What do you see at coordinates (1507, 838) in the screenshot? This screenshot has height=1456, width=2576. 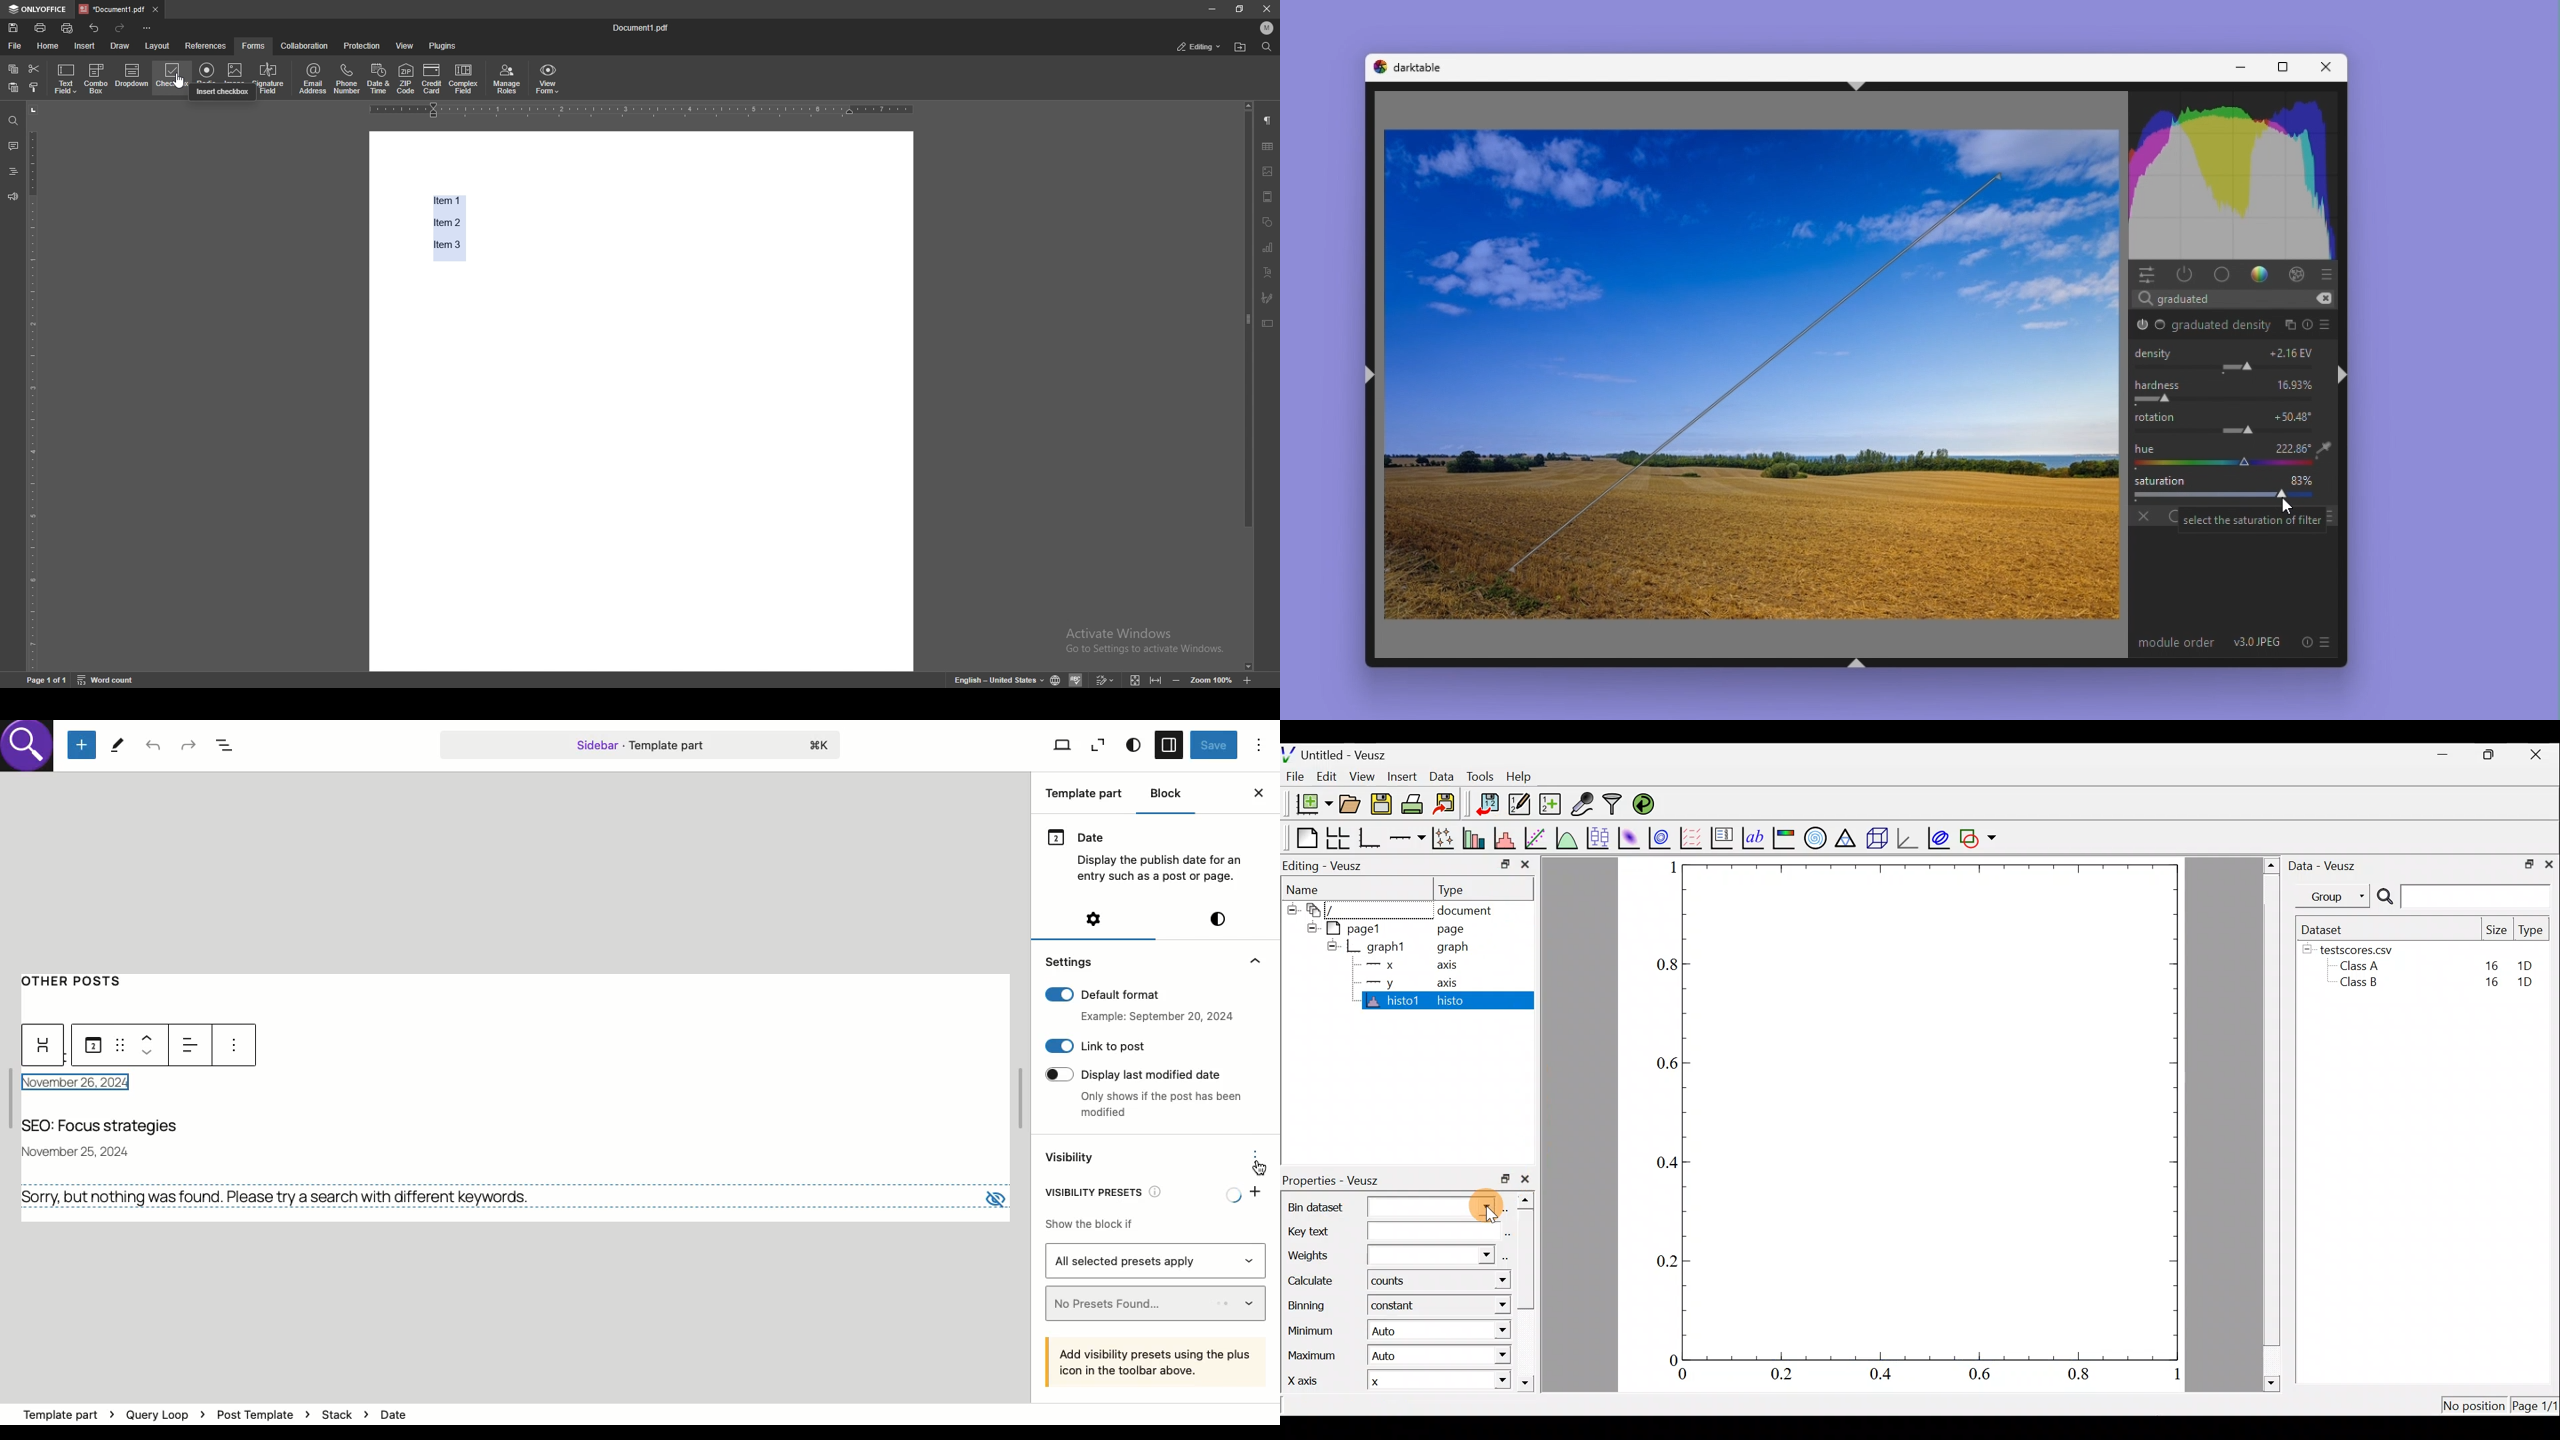 I see `Histogram of a dataset` at bounding box center [1507, 838].